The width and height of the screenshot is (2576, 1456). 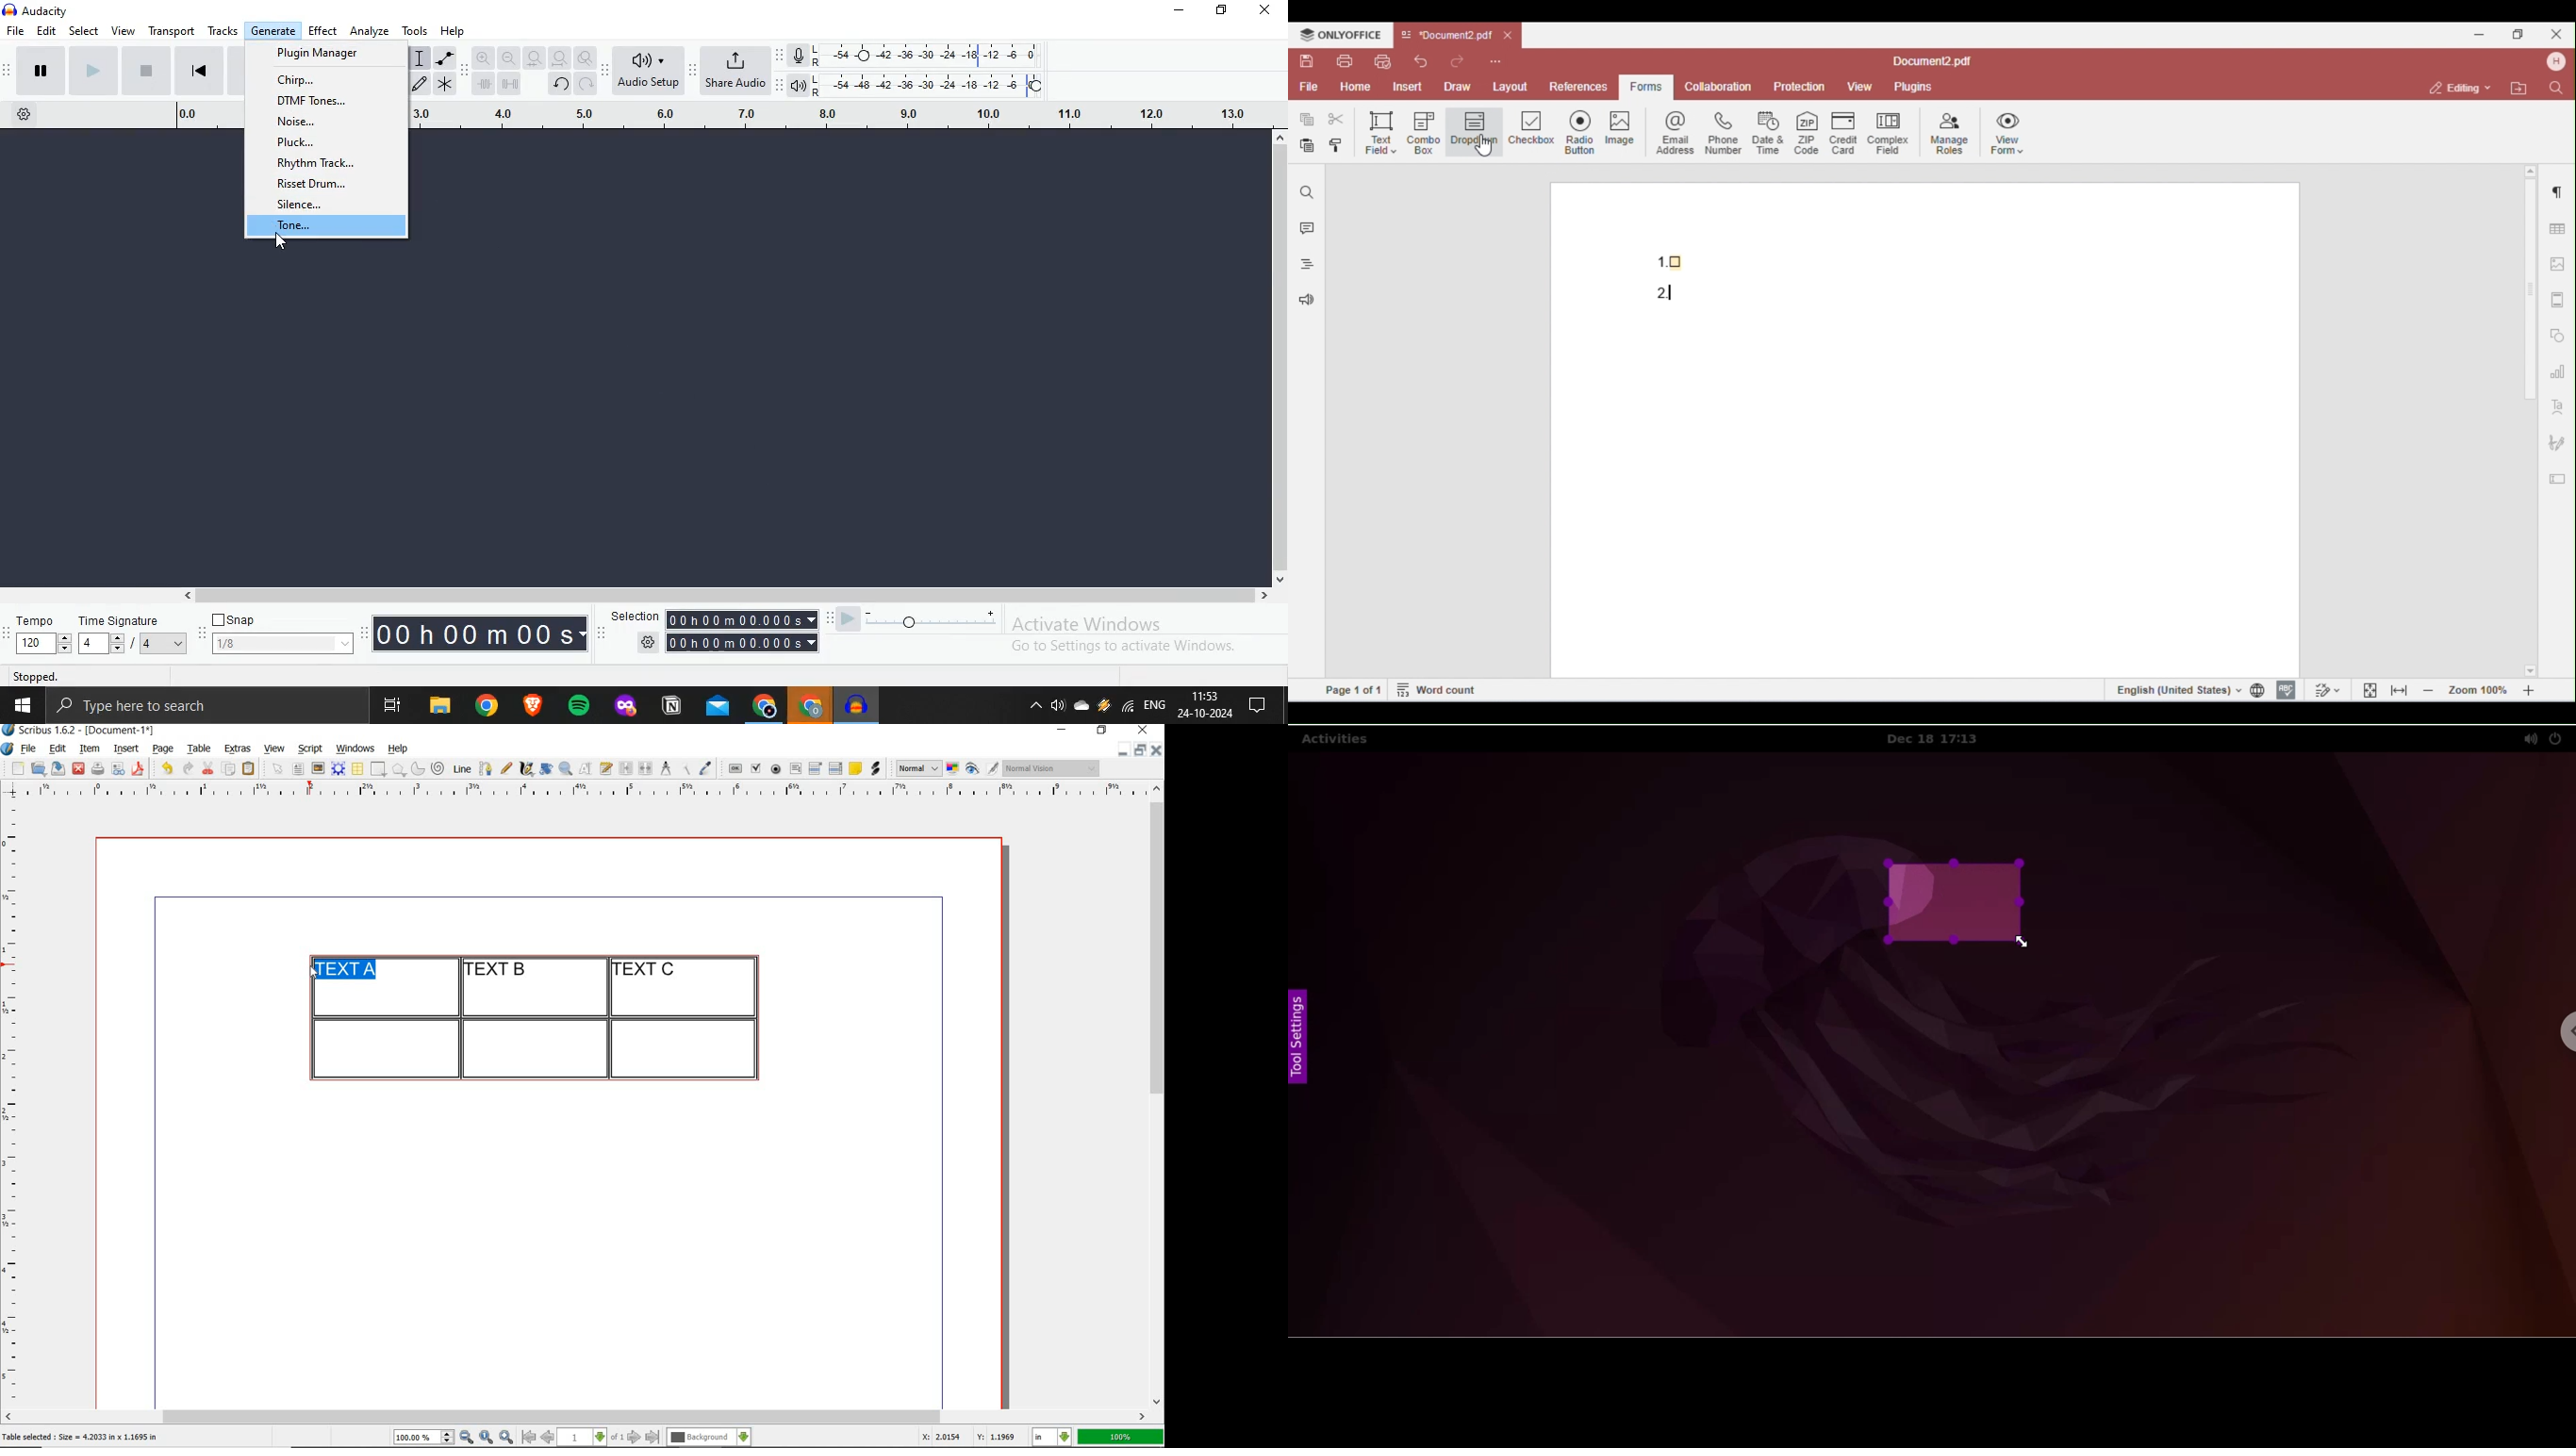 What do you see at coordinates (135, 634) in the screenshot?
I see `Time Signature` at bounding box center [135, 634].